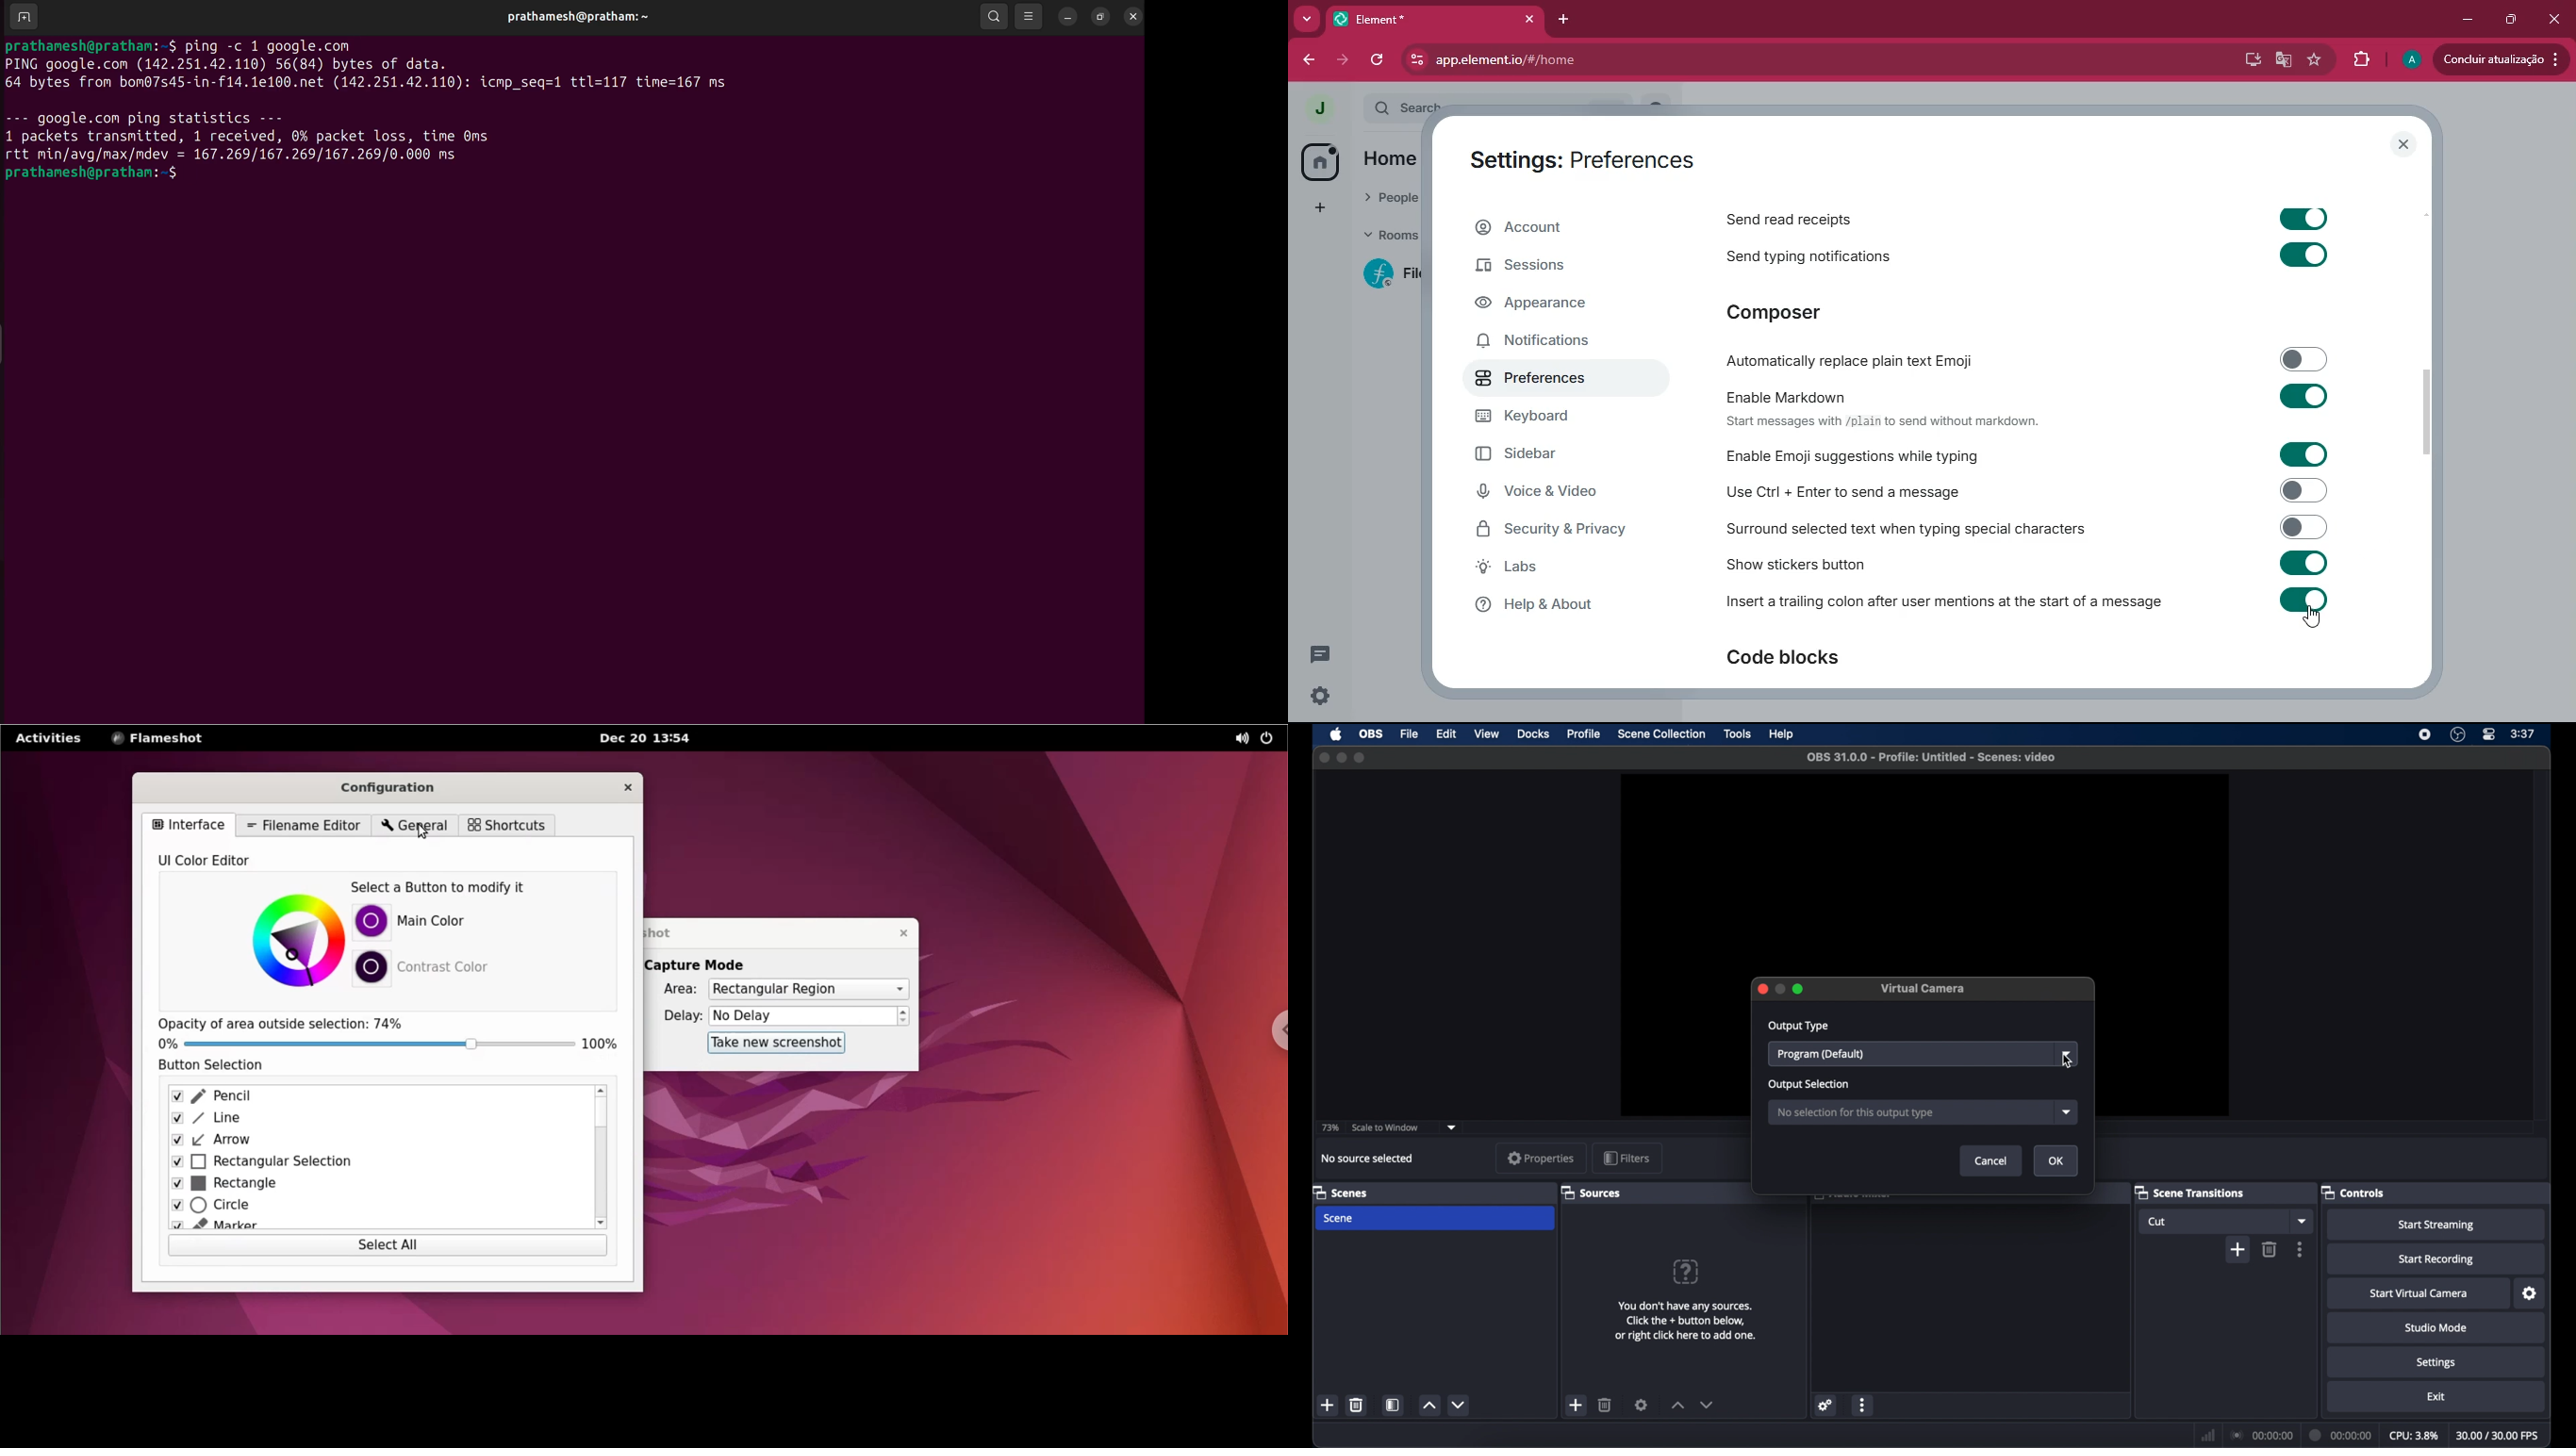 The width and height of the screenshot is (2576, 1456). I want to click on obs, so click(1371, 734).